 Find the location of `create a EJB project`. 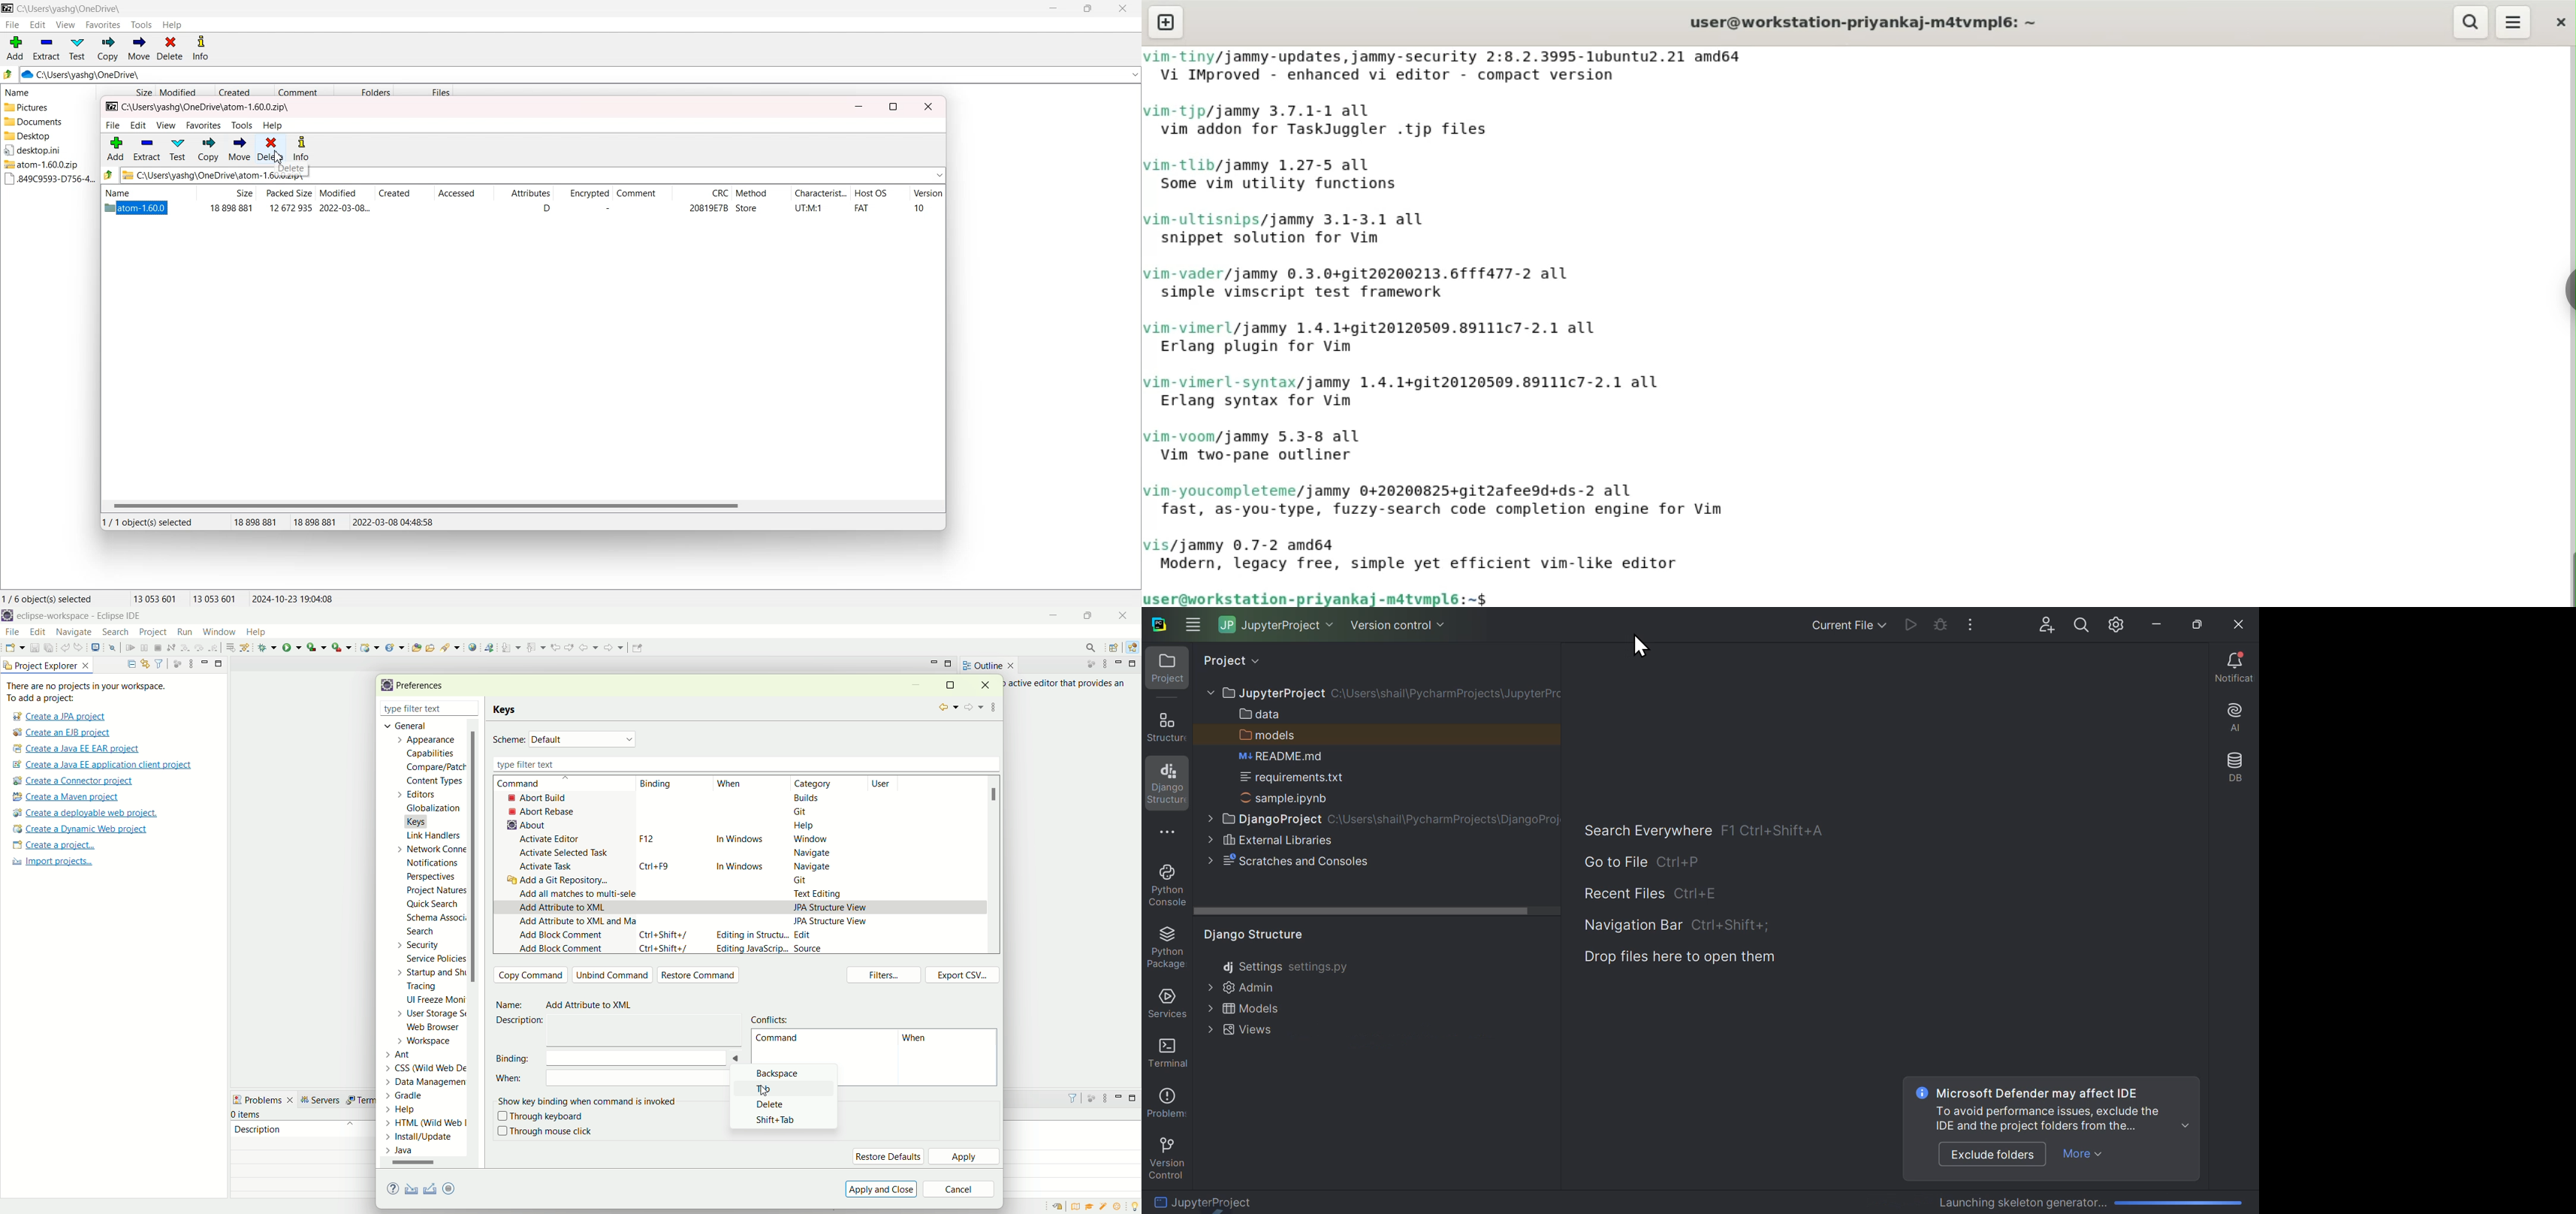

create a EJB project is located at coordinates (62, 733).